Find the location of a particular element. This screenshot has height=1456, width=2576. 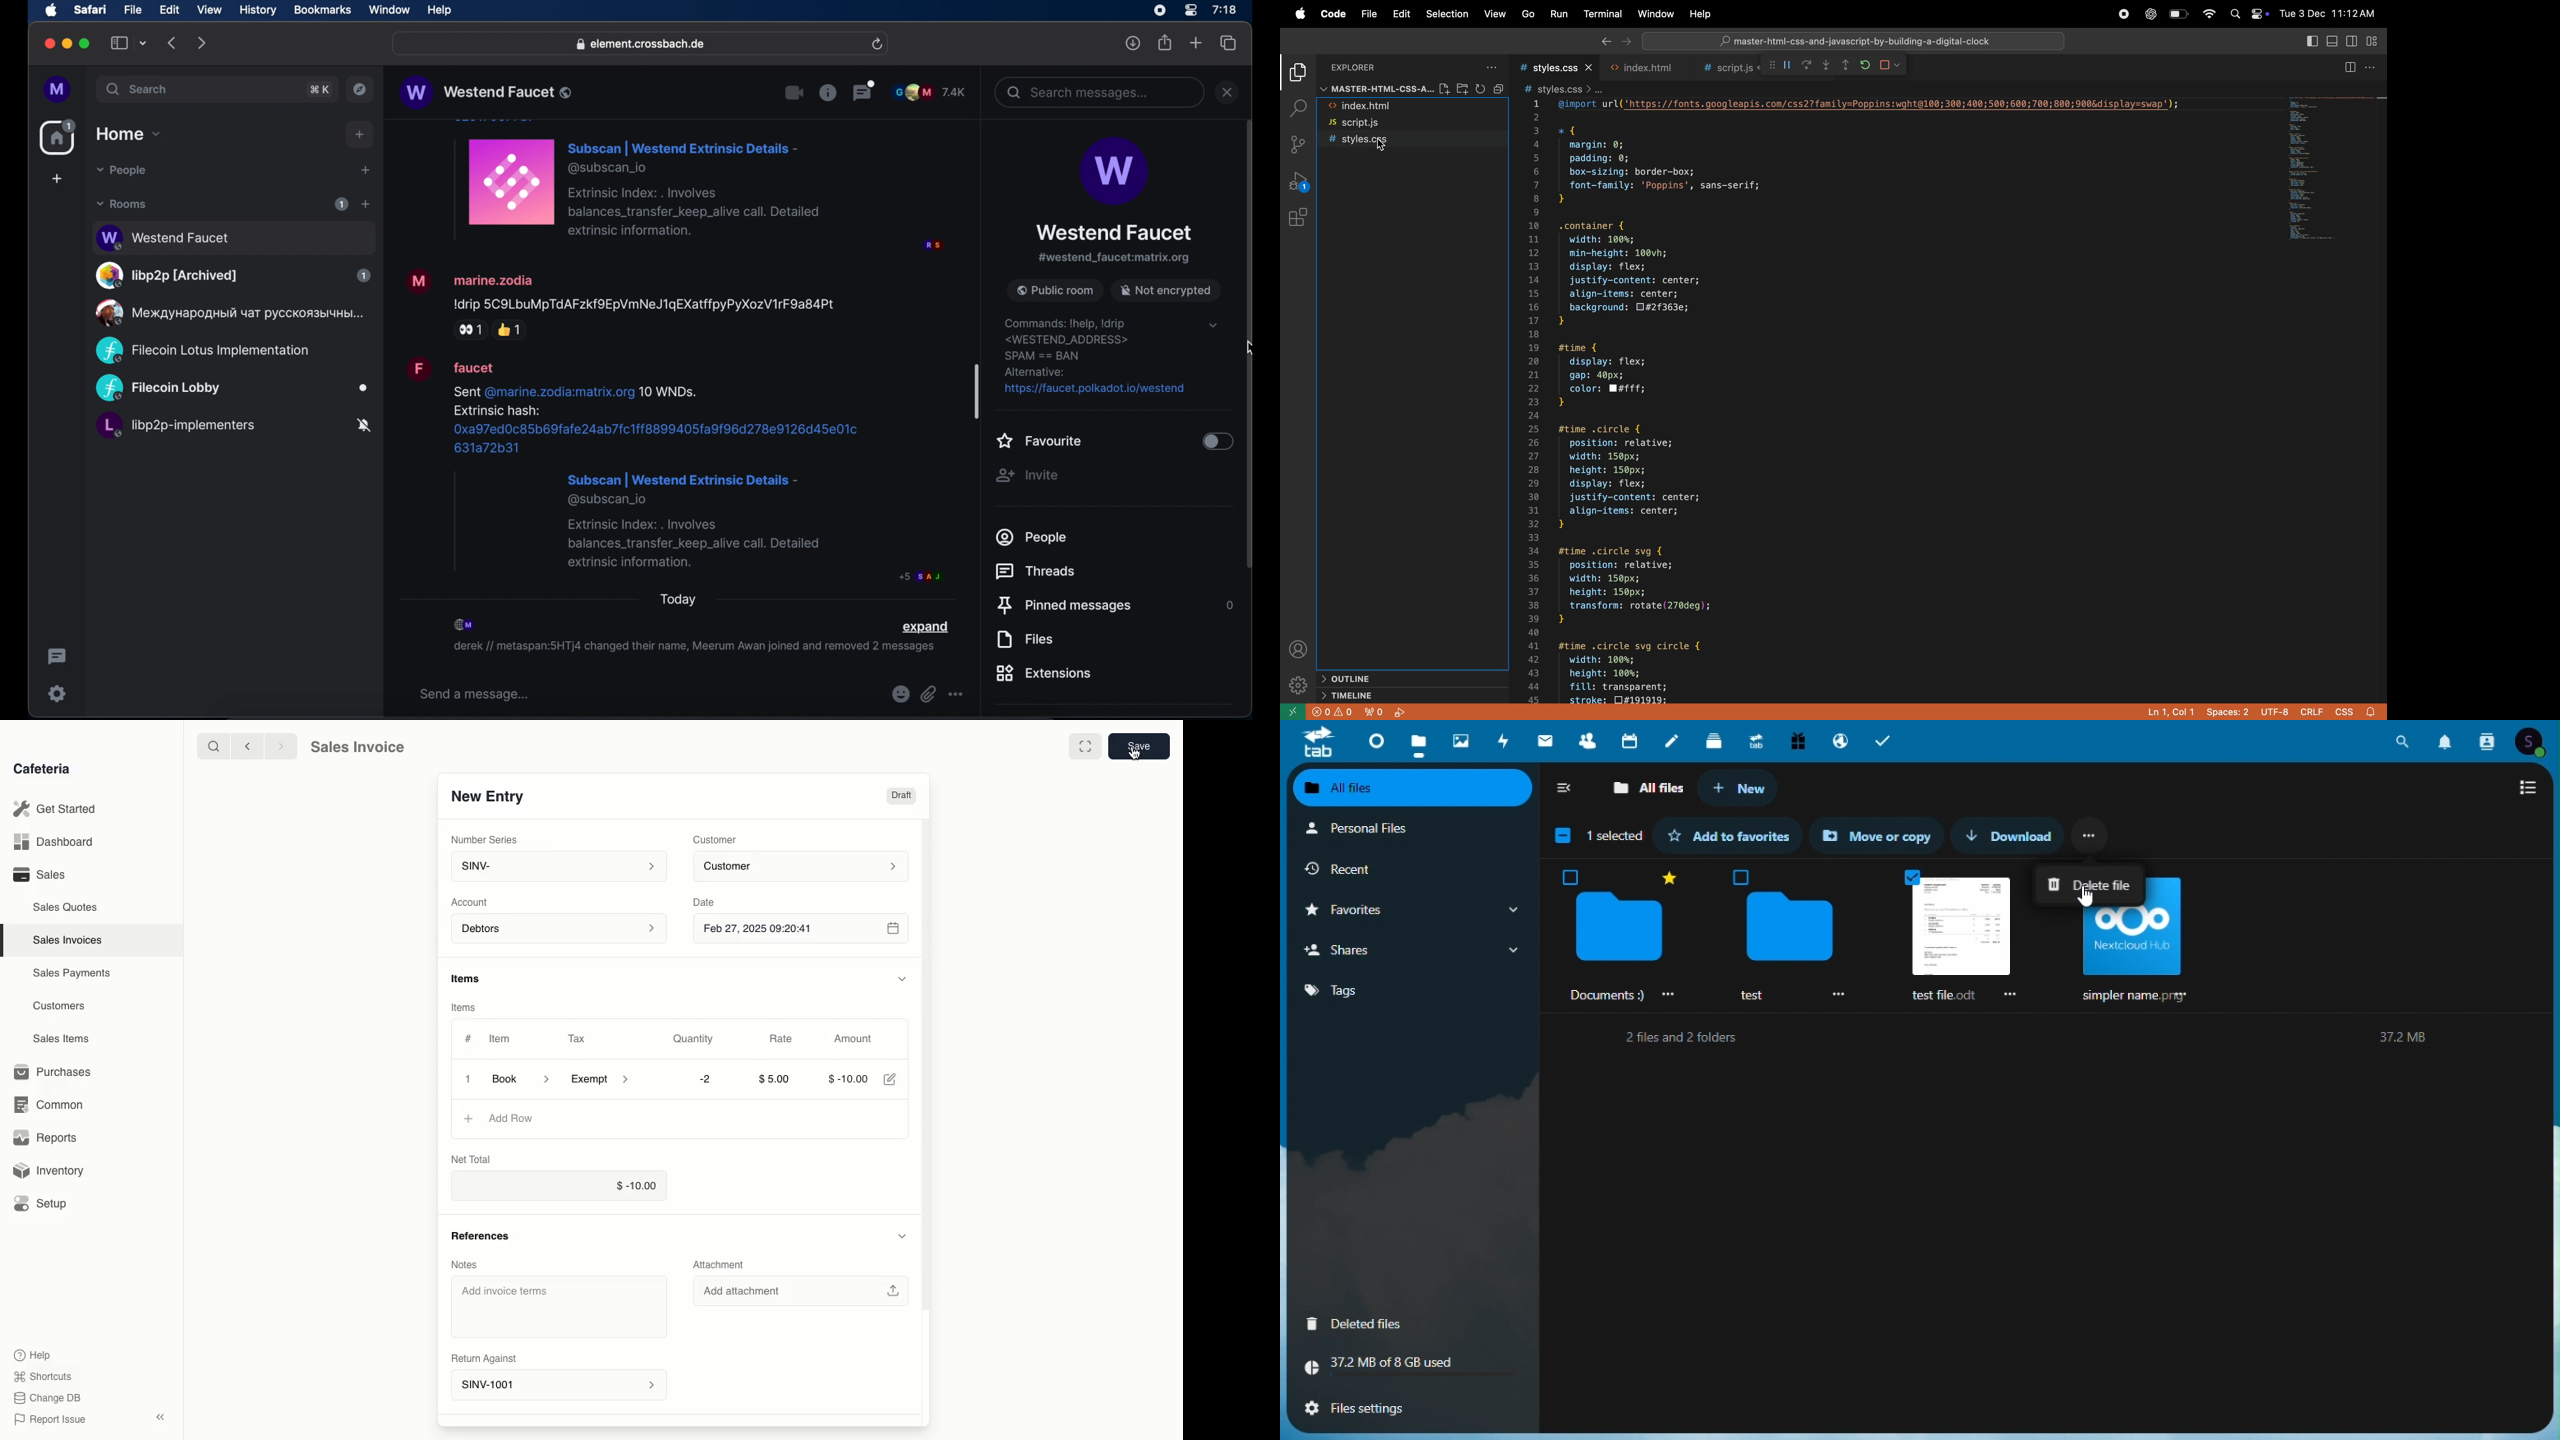

Selected files is located at coordinates (1959, 934).